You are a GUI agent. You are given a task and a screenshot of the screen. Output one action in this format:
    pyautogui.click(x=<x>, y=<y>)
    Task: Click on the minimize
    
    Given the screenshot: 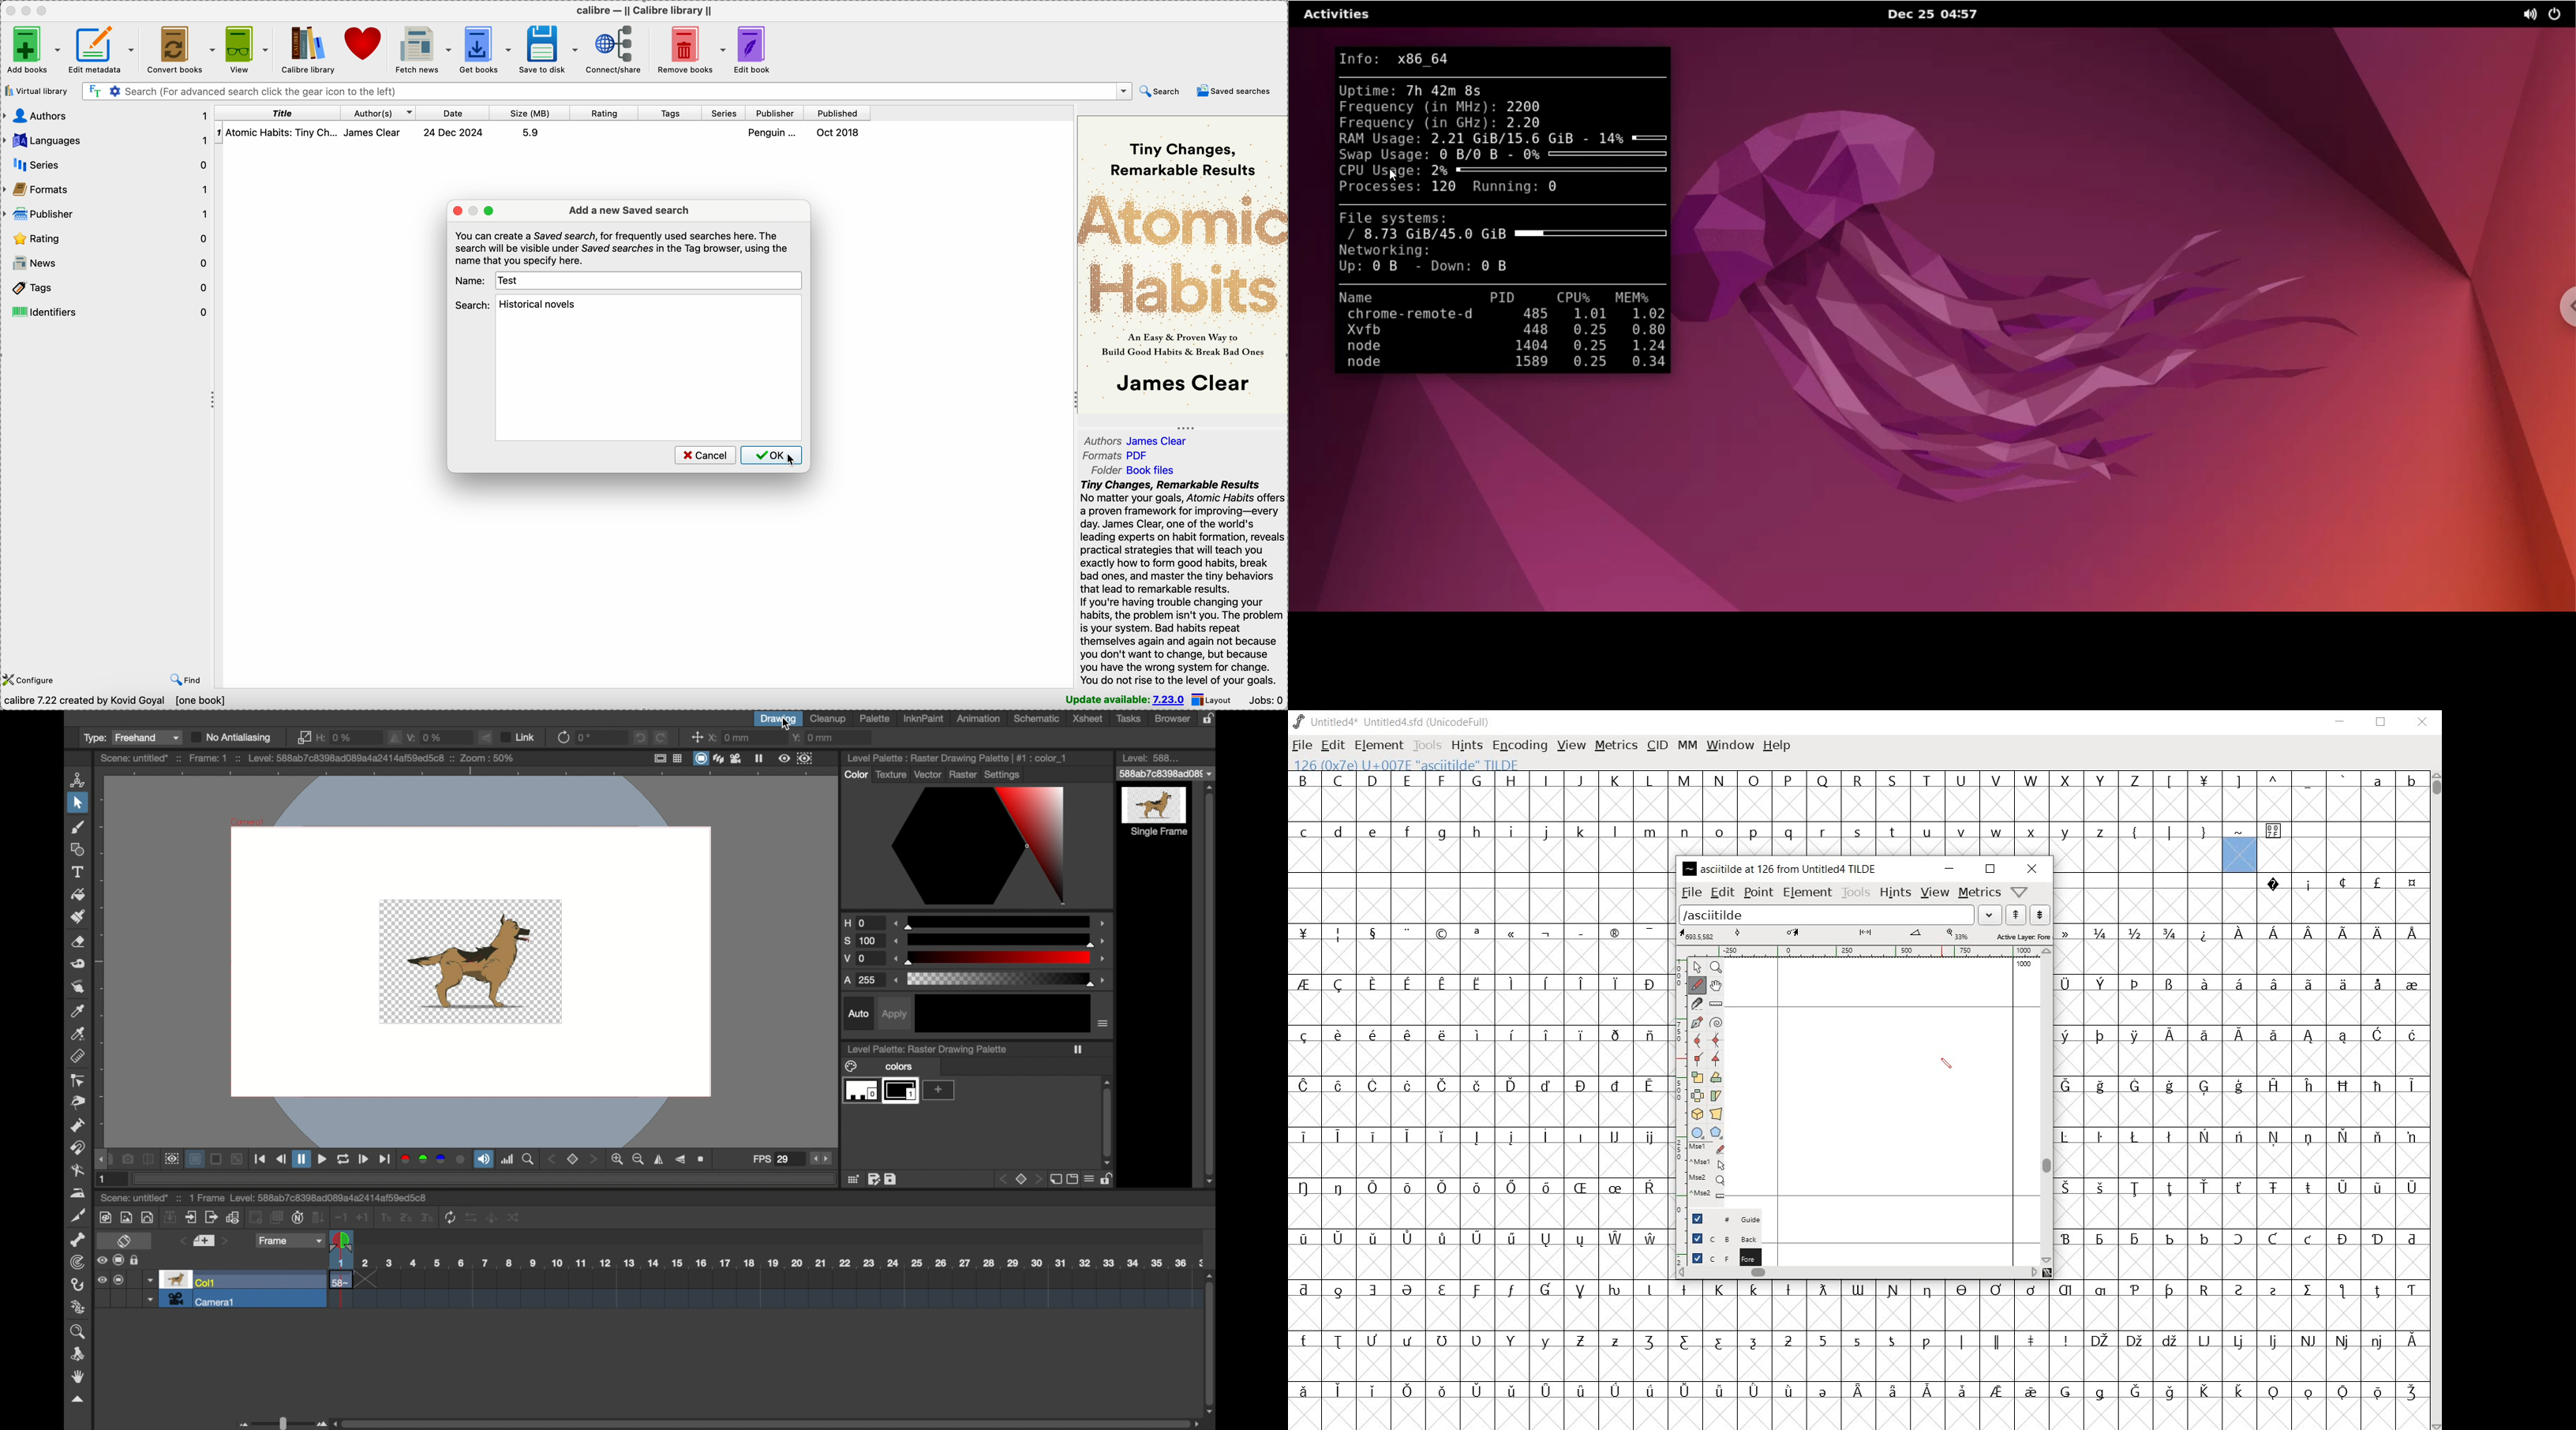 What is the action you would take?
    pyautogui.click(x=475, y=211)
    